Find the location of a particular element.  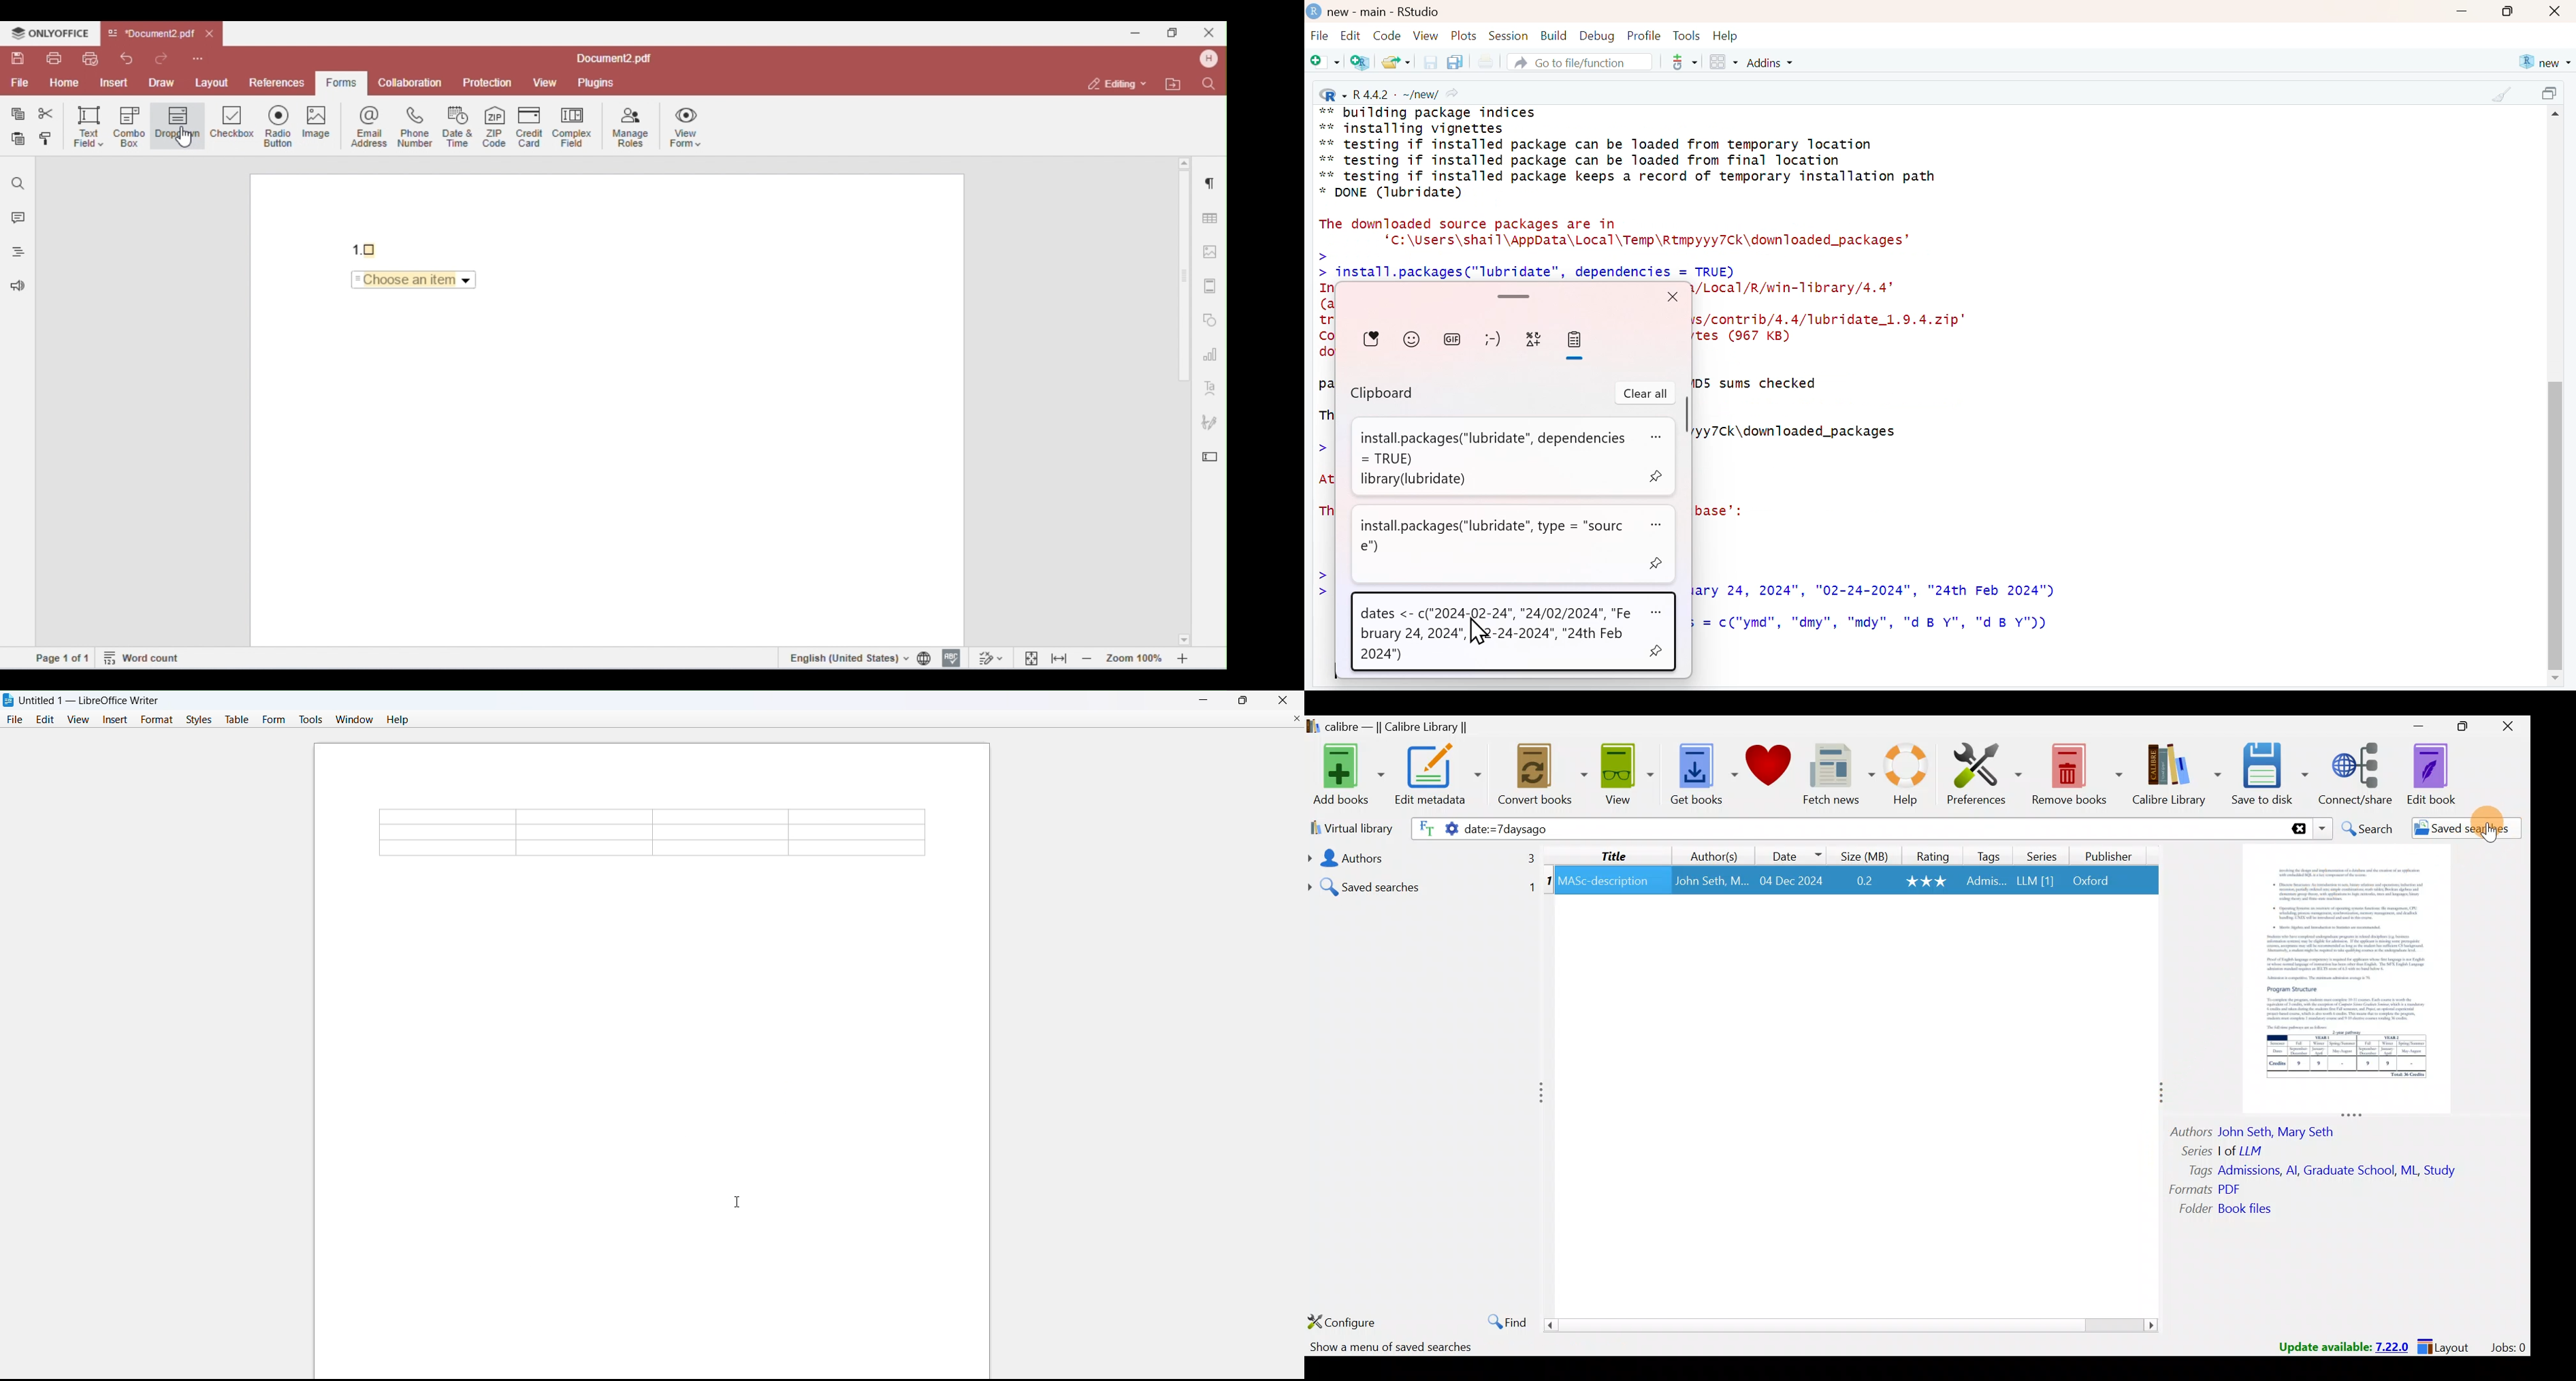

The downloaded source packages are in
‘c:\Users\shail\AppData\Local\Temp\Rtmpyyy7Ck\downloaded_packages’

>

> install.packages("lubridate"”, dependencies = TRUE) is located at coordinates (1620, 248).